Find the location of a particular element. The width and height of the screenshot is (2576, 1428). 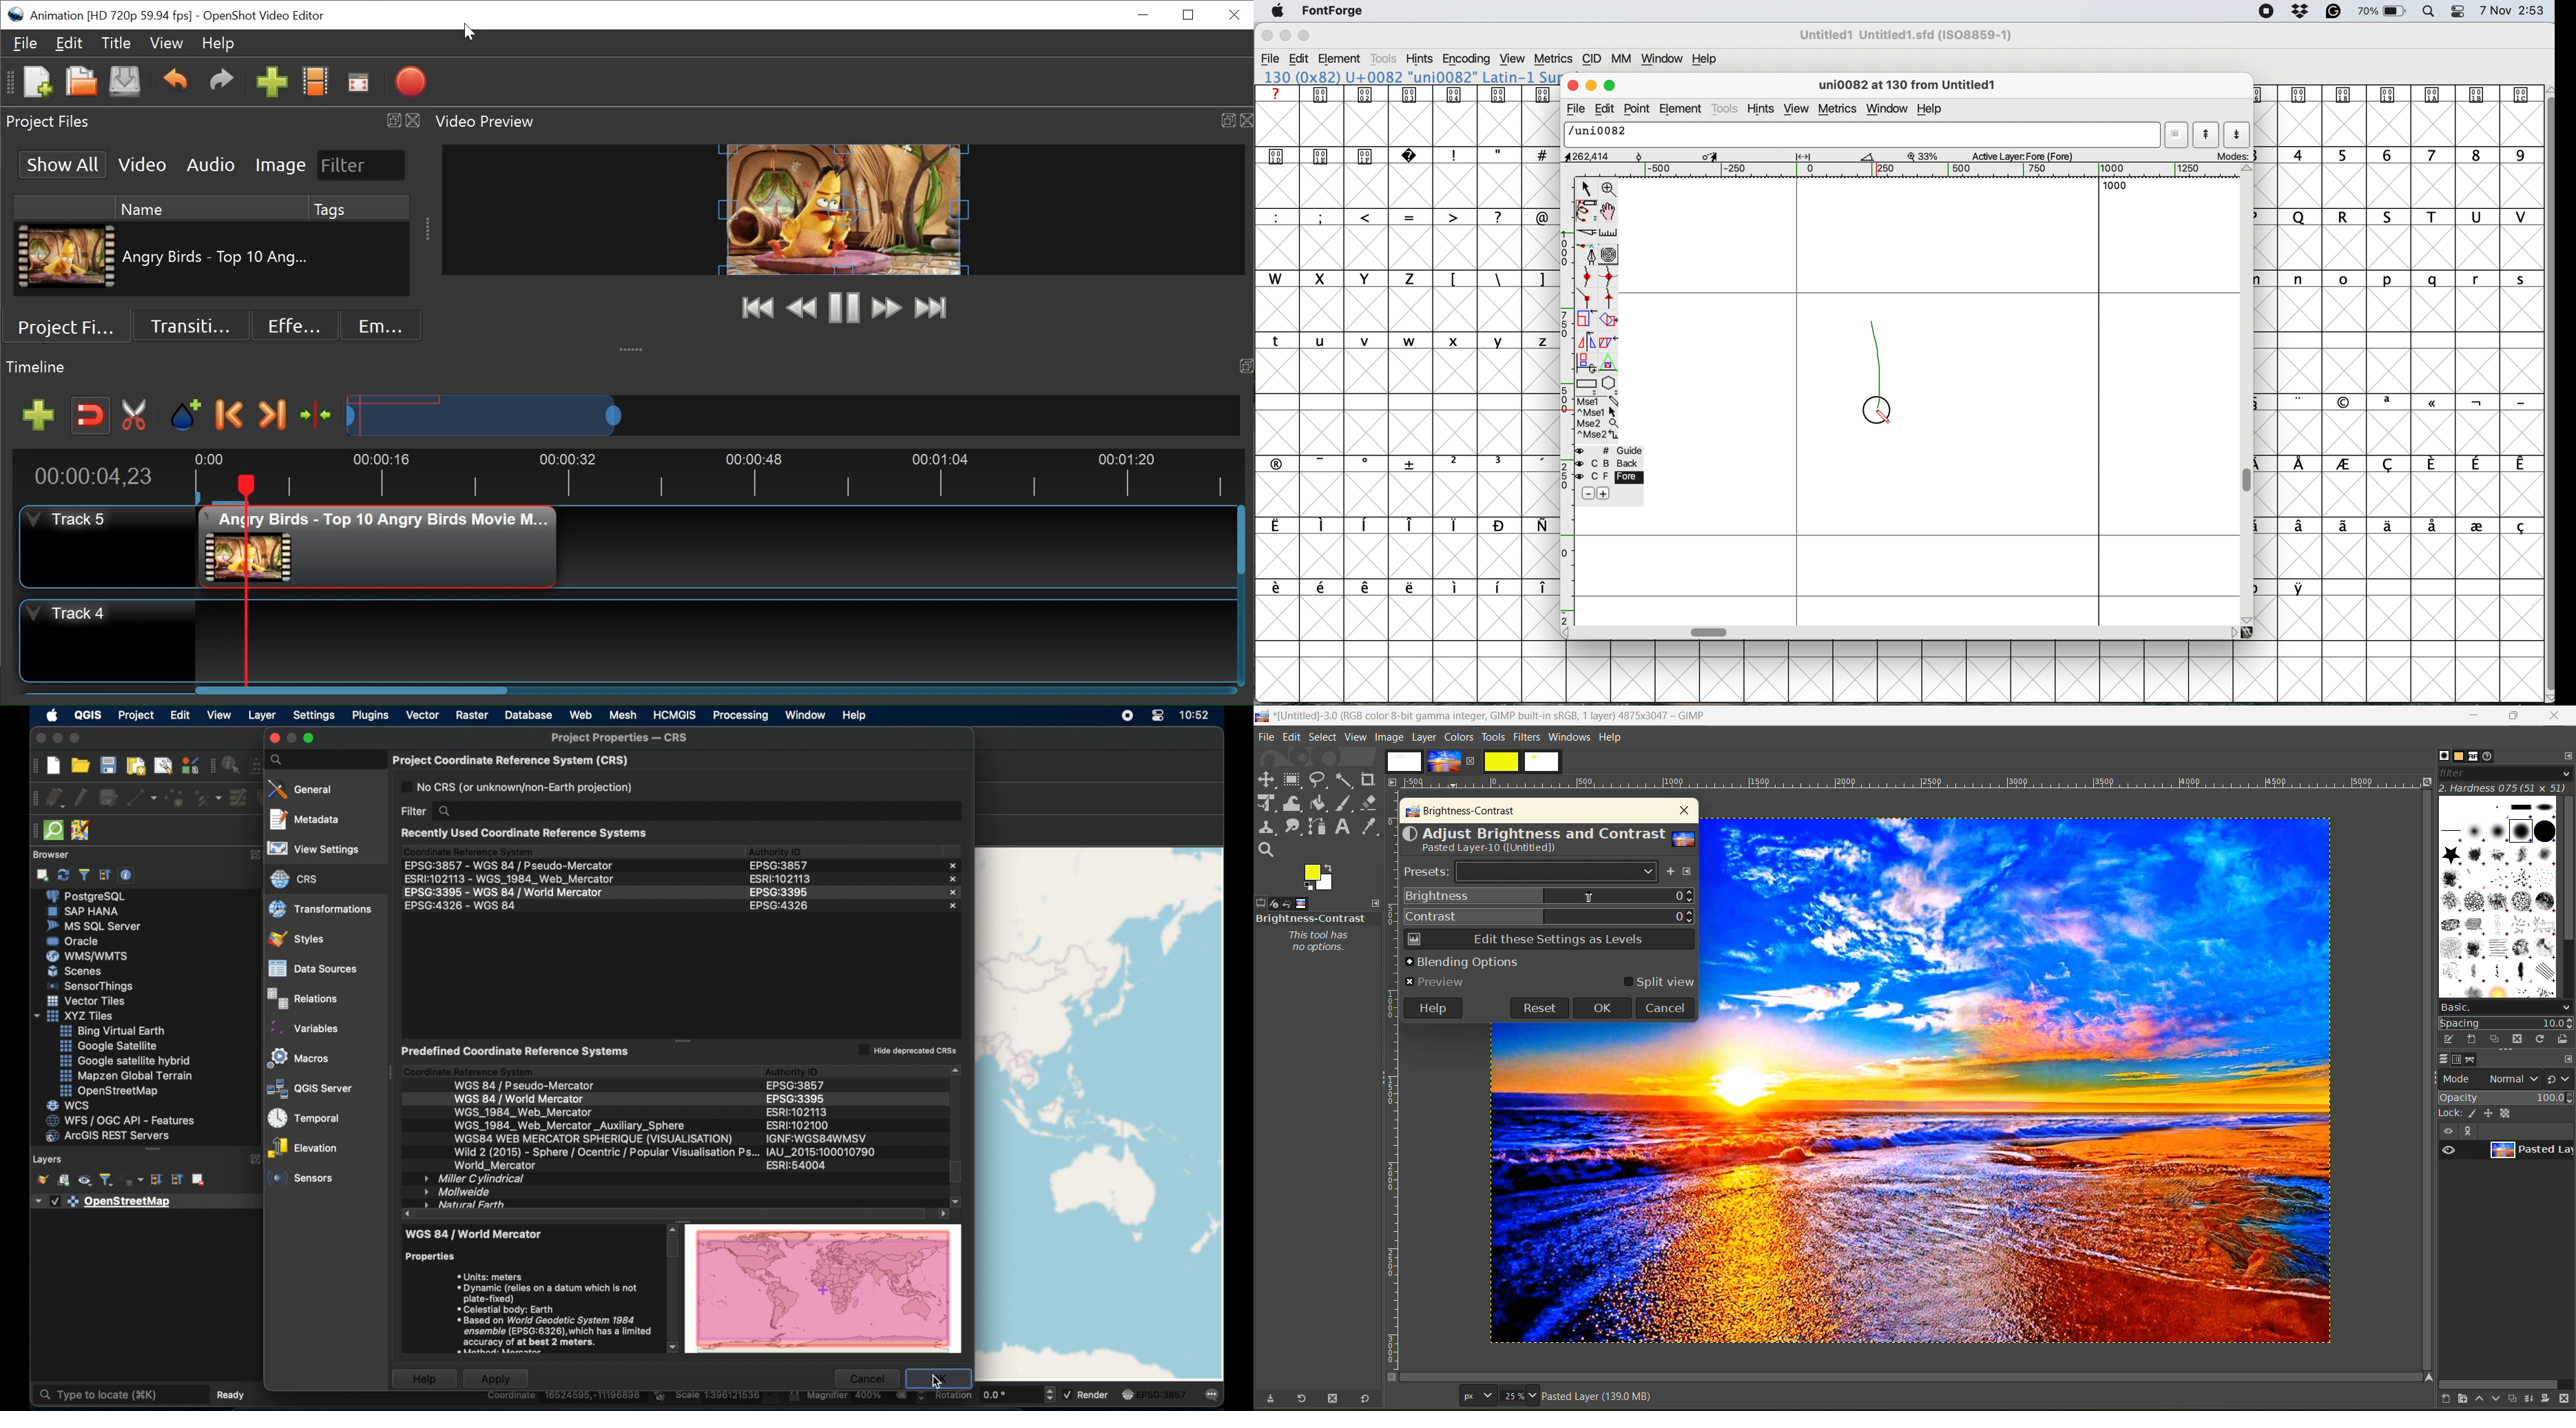

save tool preset is located at coordinates (1270, 1399).